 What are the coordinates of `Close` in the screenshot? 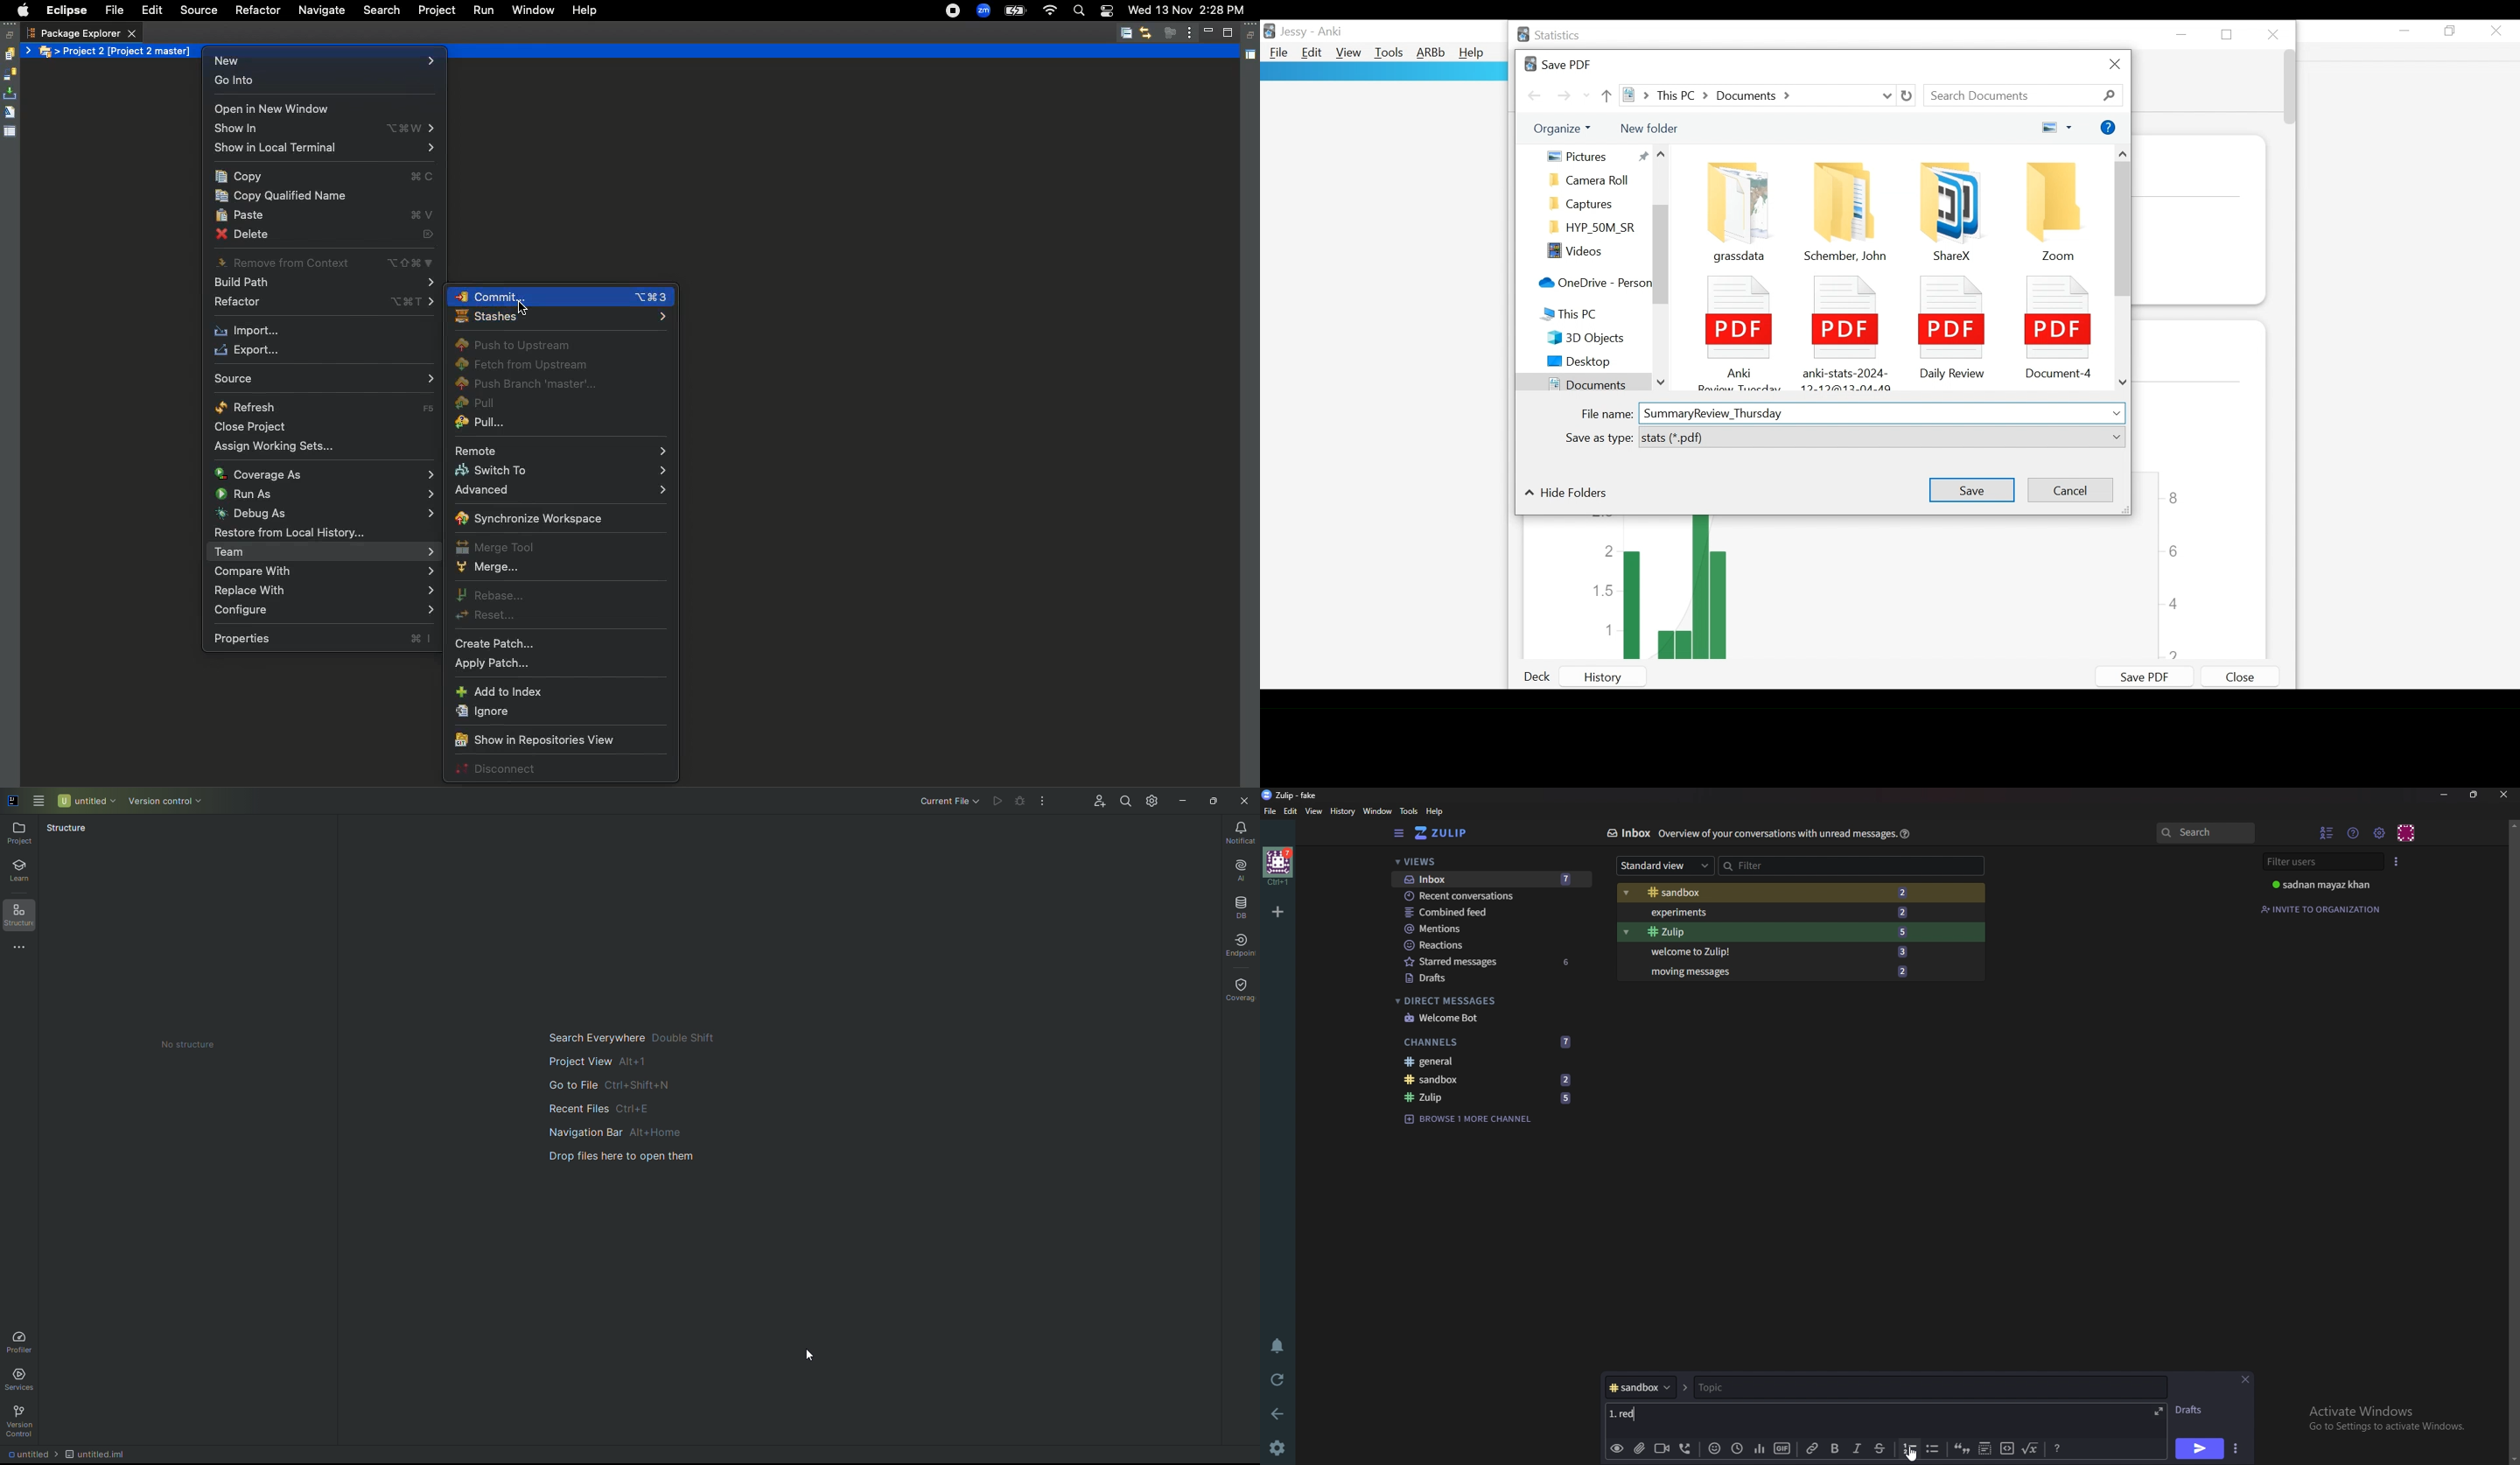 It's located at (2274, 32).